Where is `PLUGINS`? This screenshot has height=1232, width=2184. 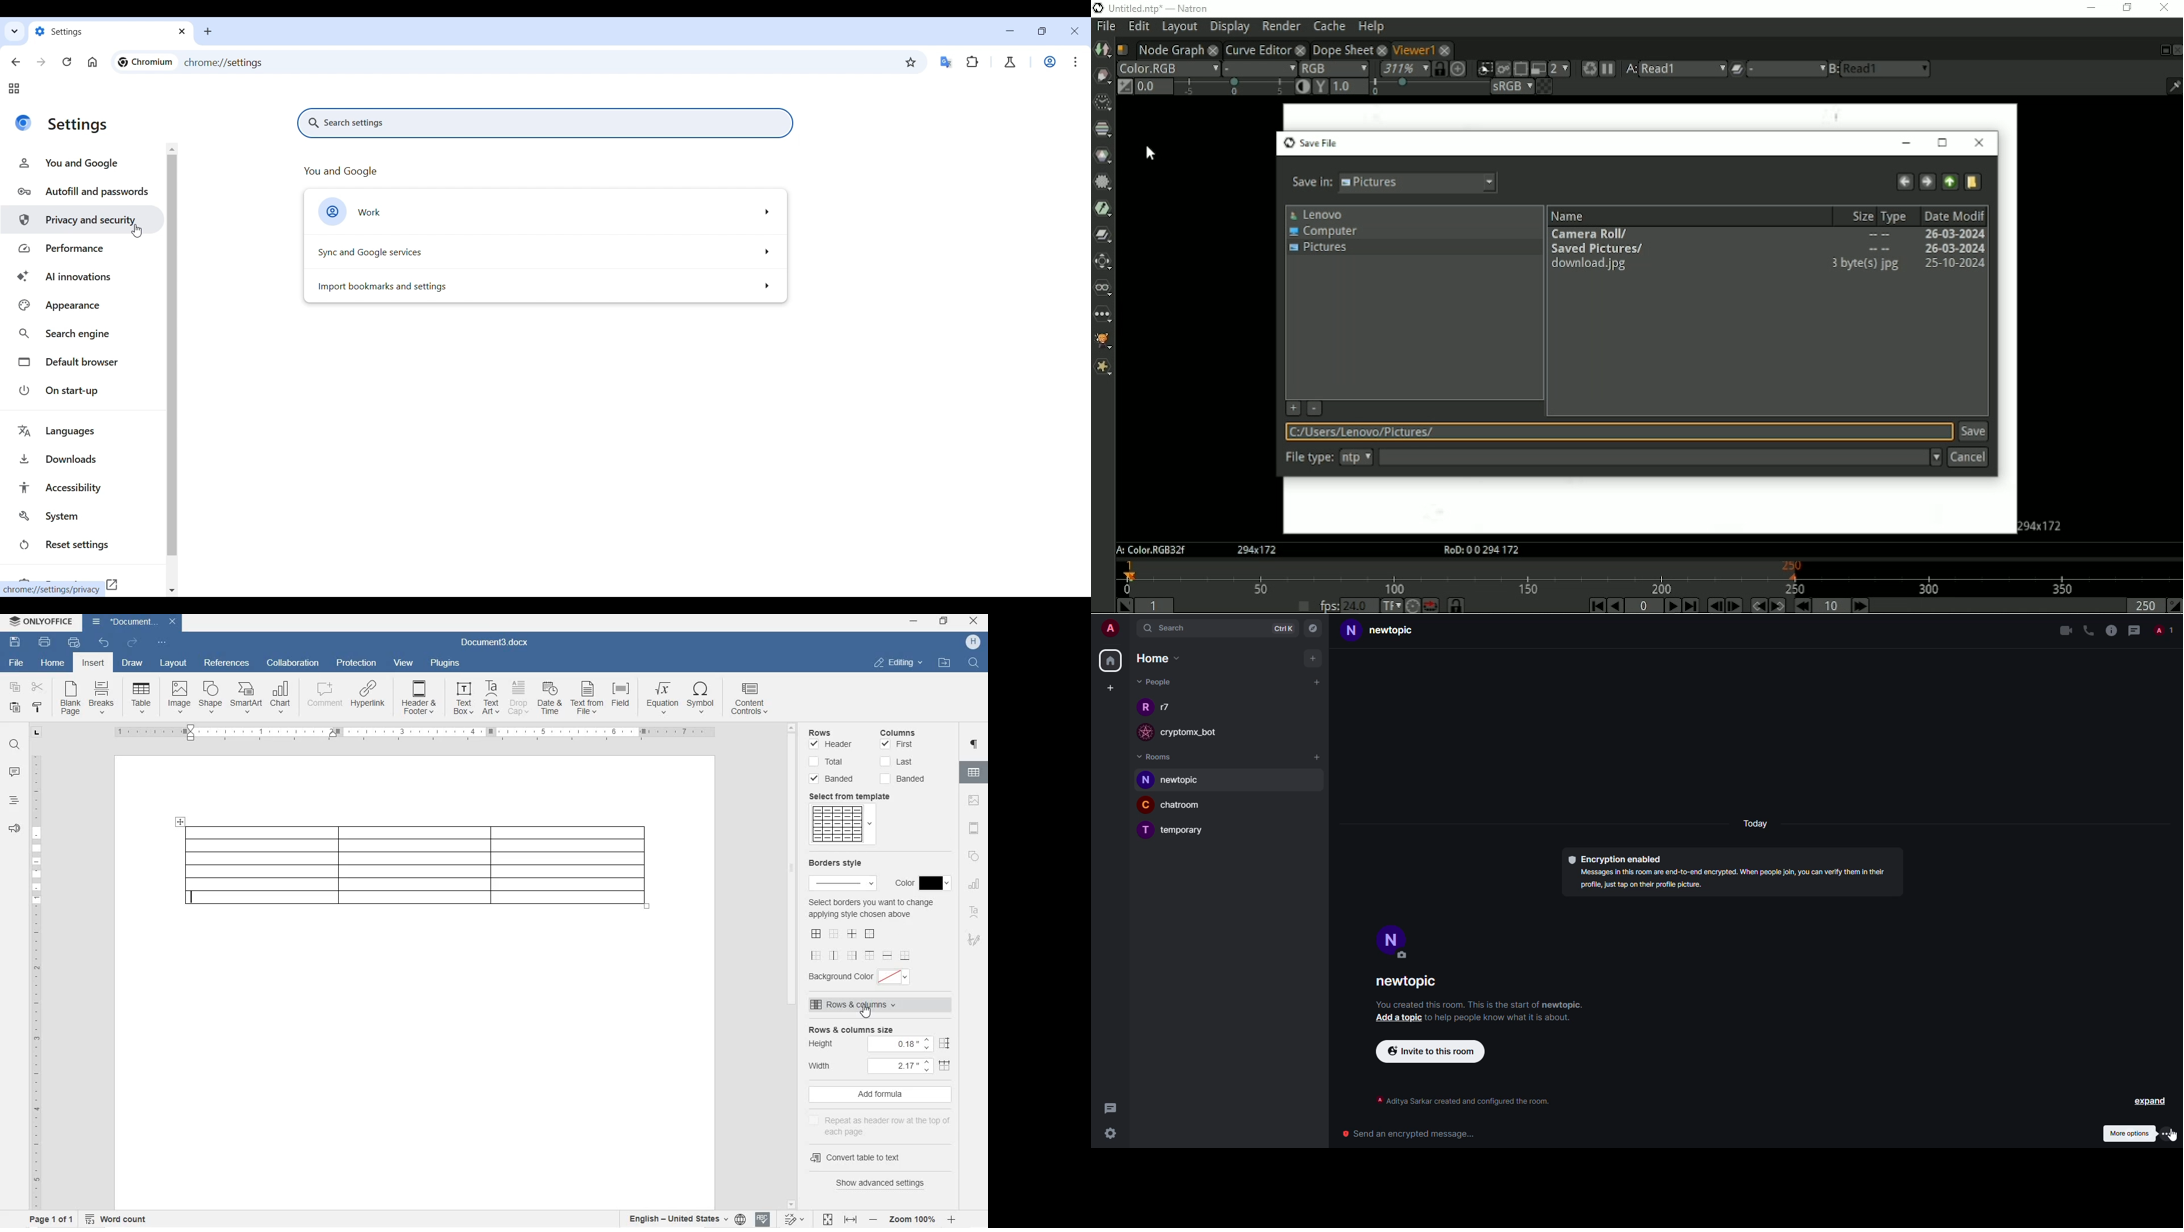
PLUGINS is located at coordinates (446, 663).